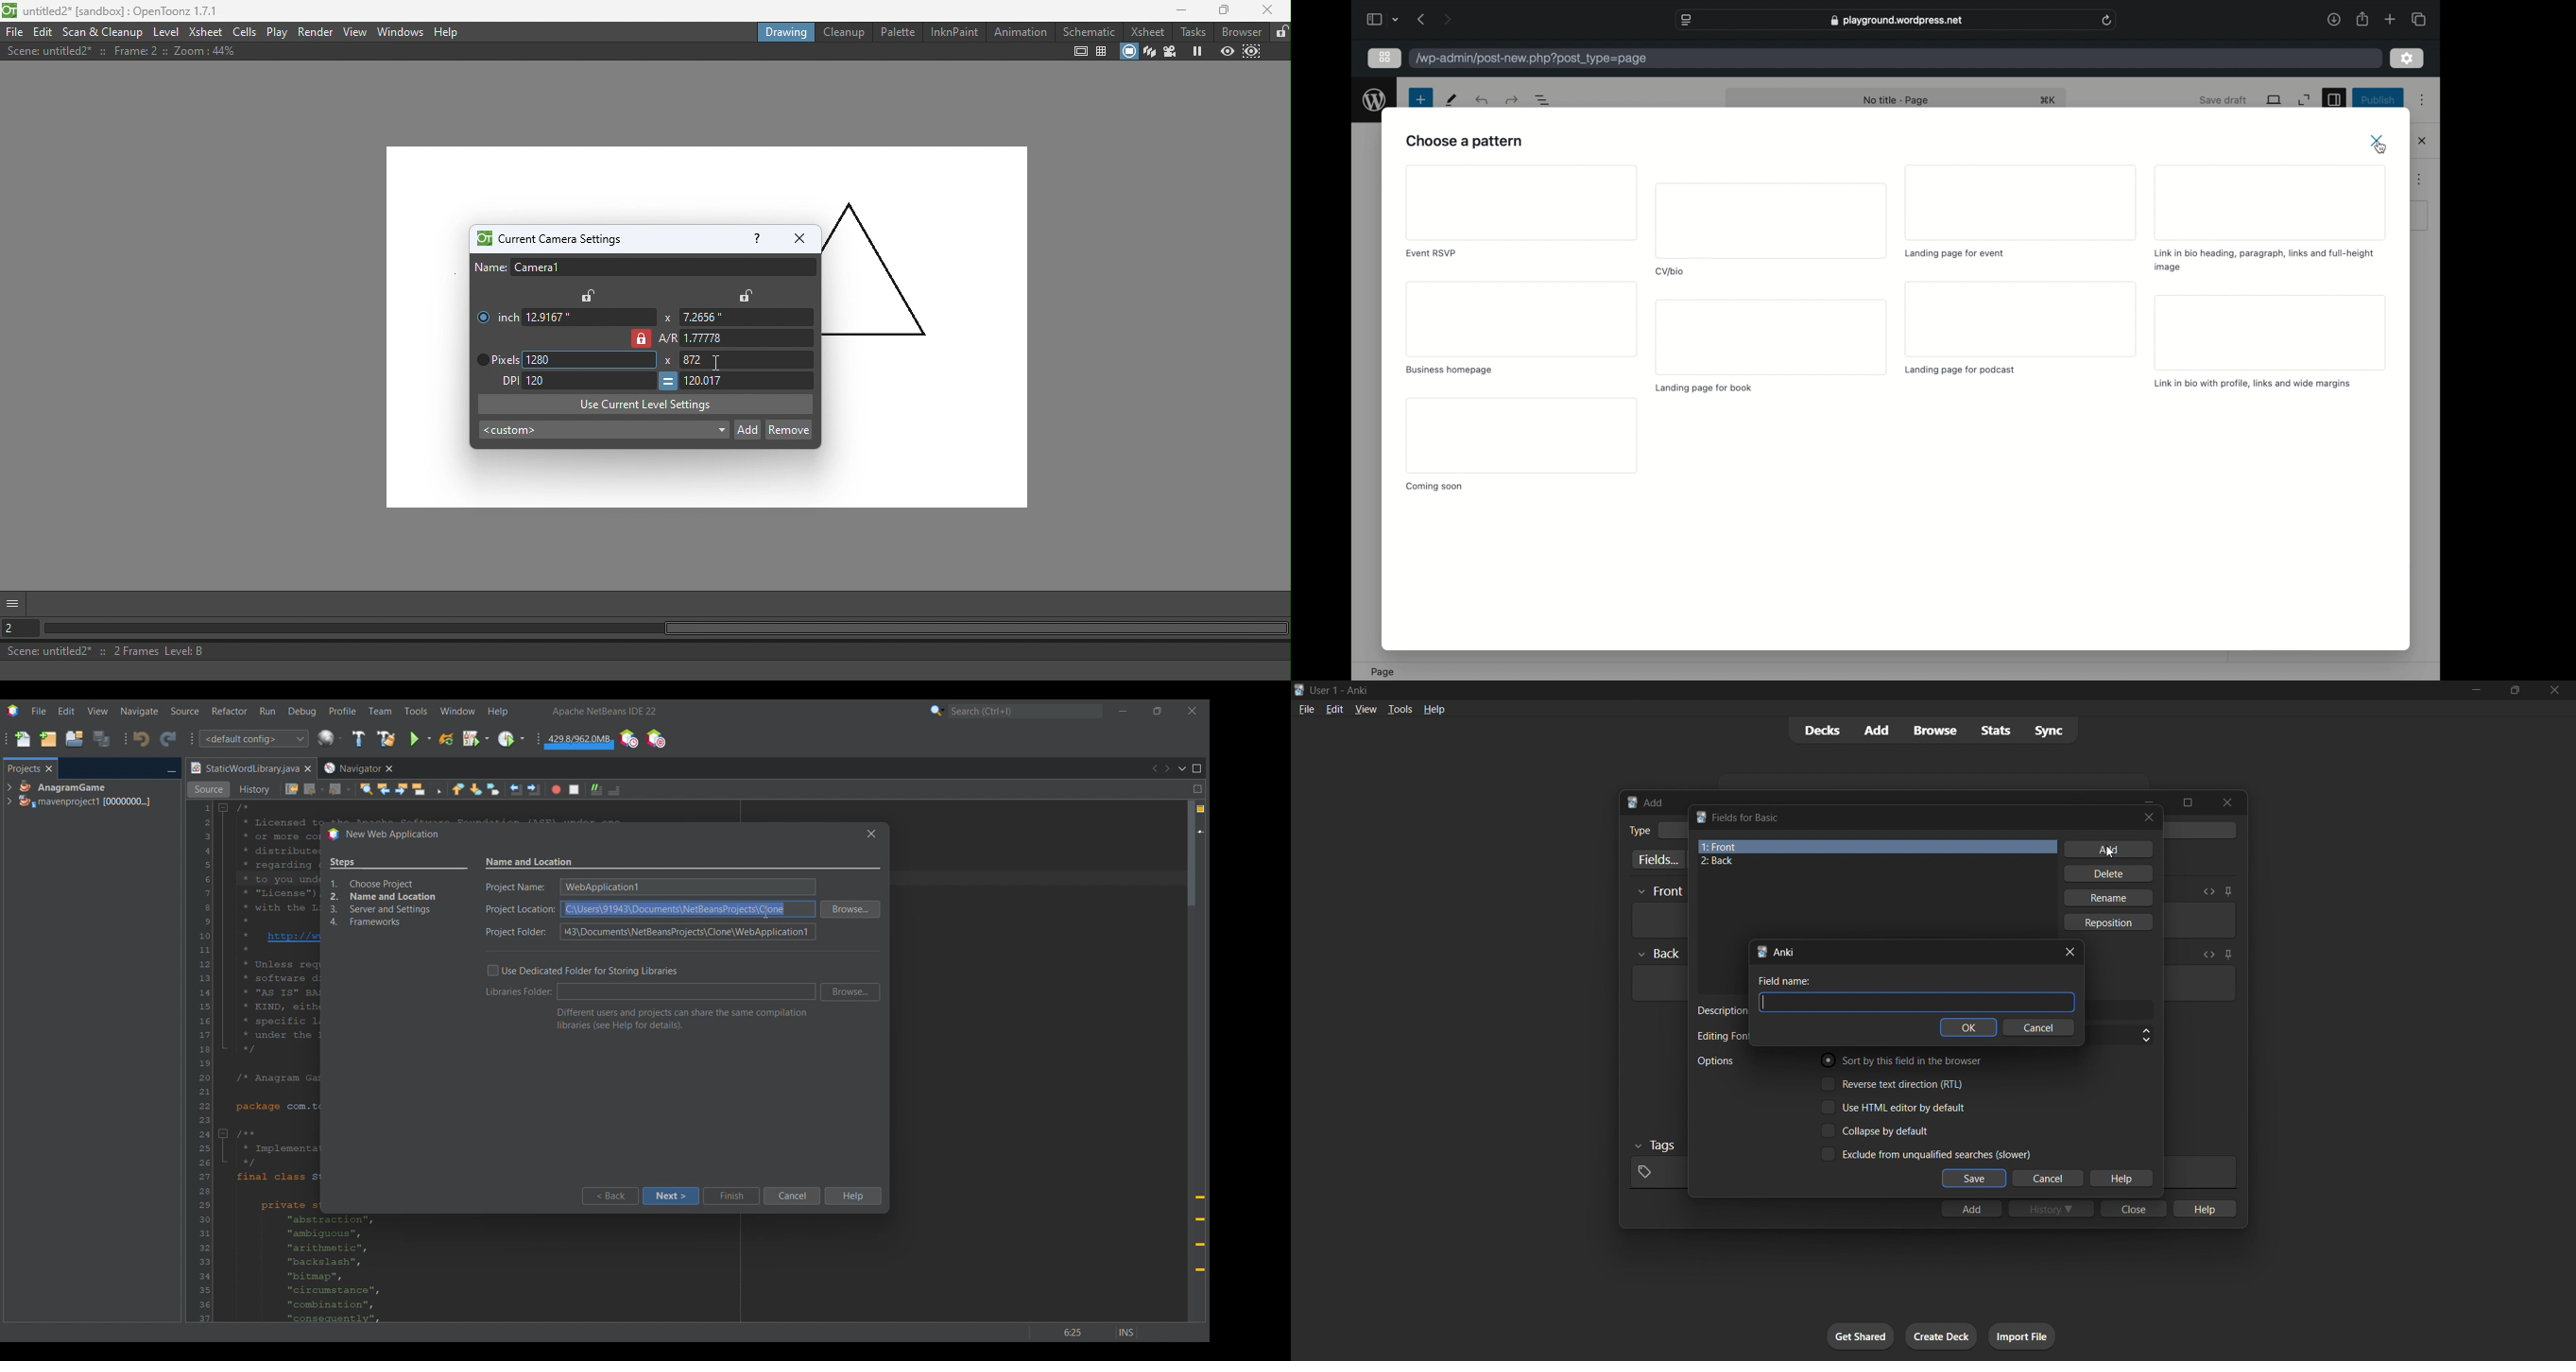  What do you see at coordinates (1511, 100) in the screenshot?
I see `undo` at bounding box center [1511, 100].